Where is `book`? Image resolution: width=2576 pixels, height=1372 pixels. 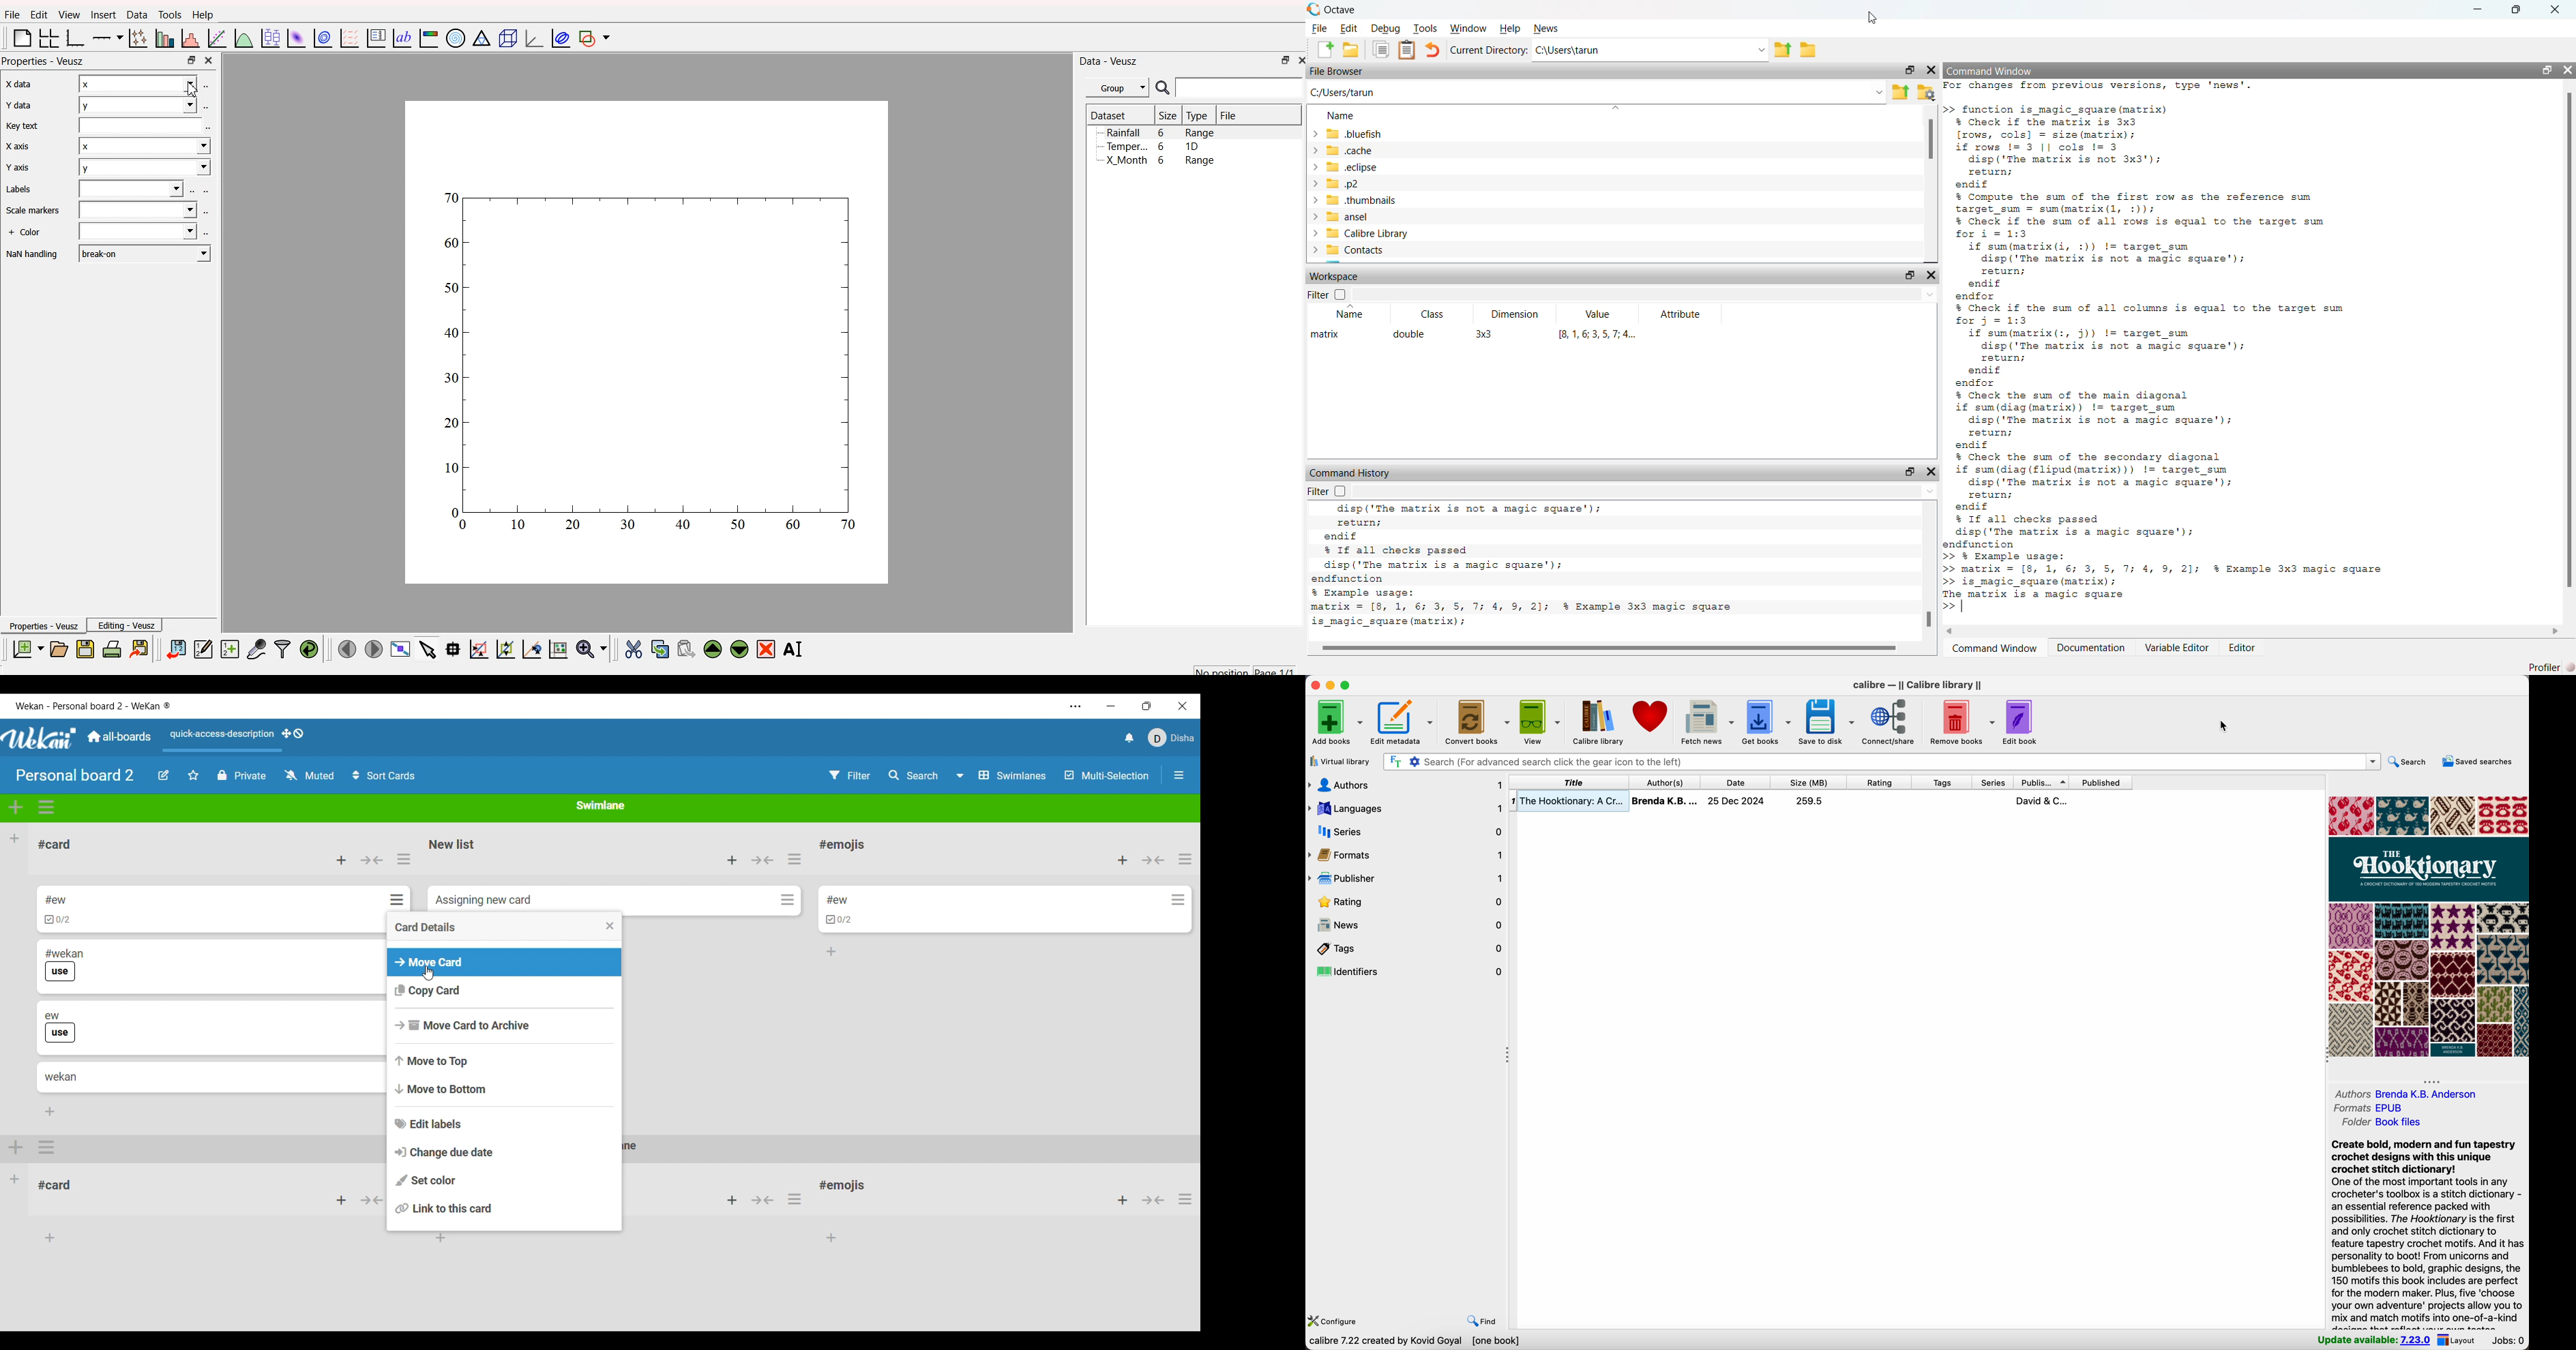 book is located at coordinates (1820, 802).